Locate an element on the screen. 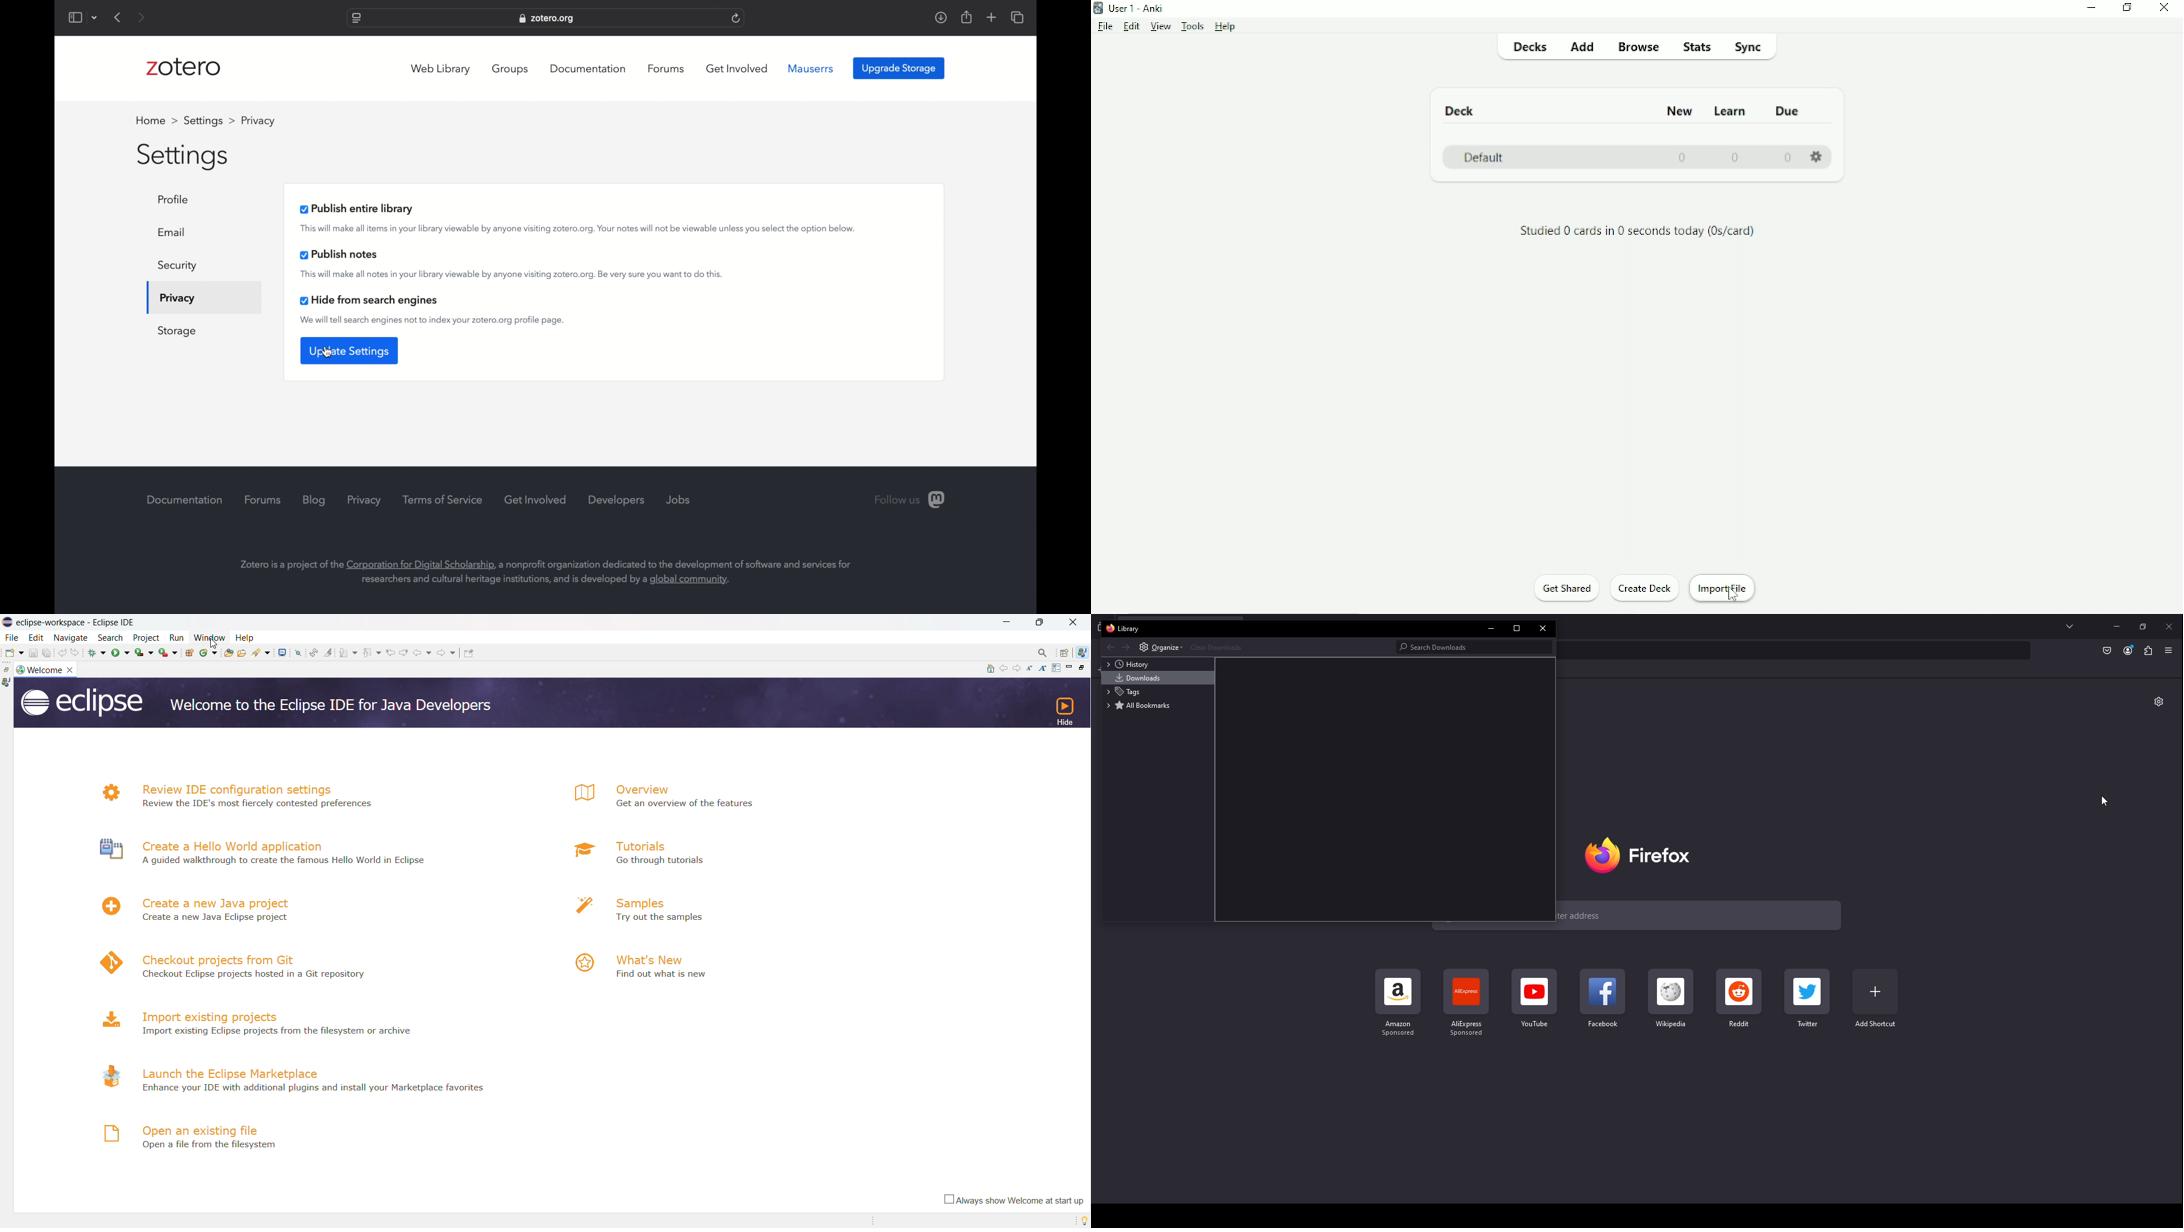  Stats is located at coordinates (1698, 46).